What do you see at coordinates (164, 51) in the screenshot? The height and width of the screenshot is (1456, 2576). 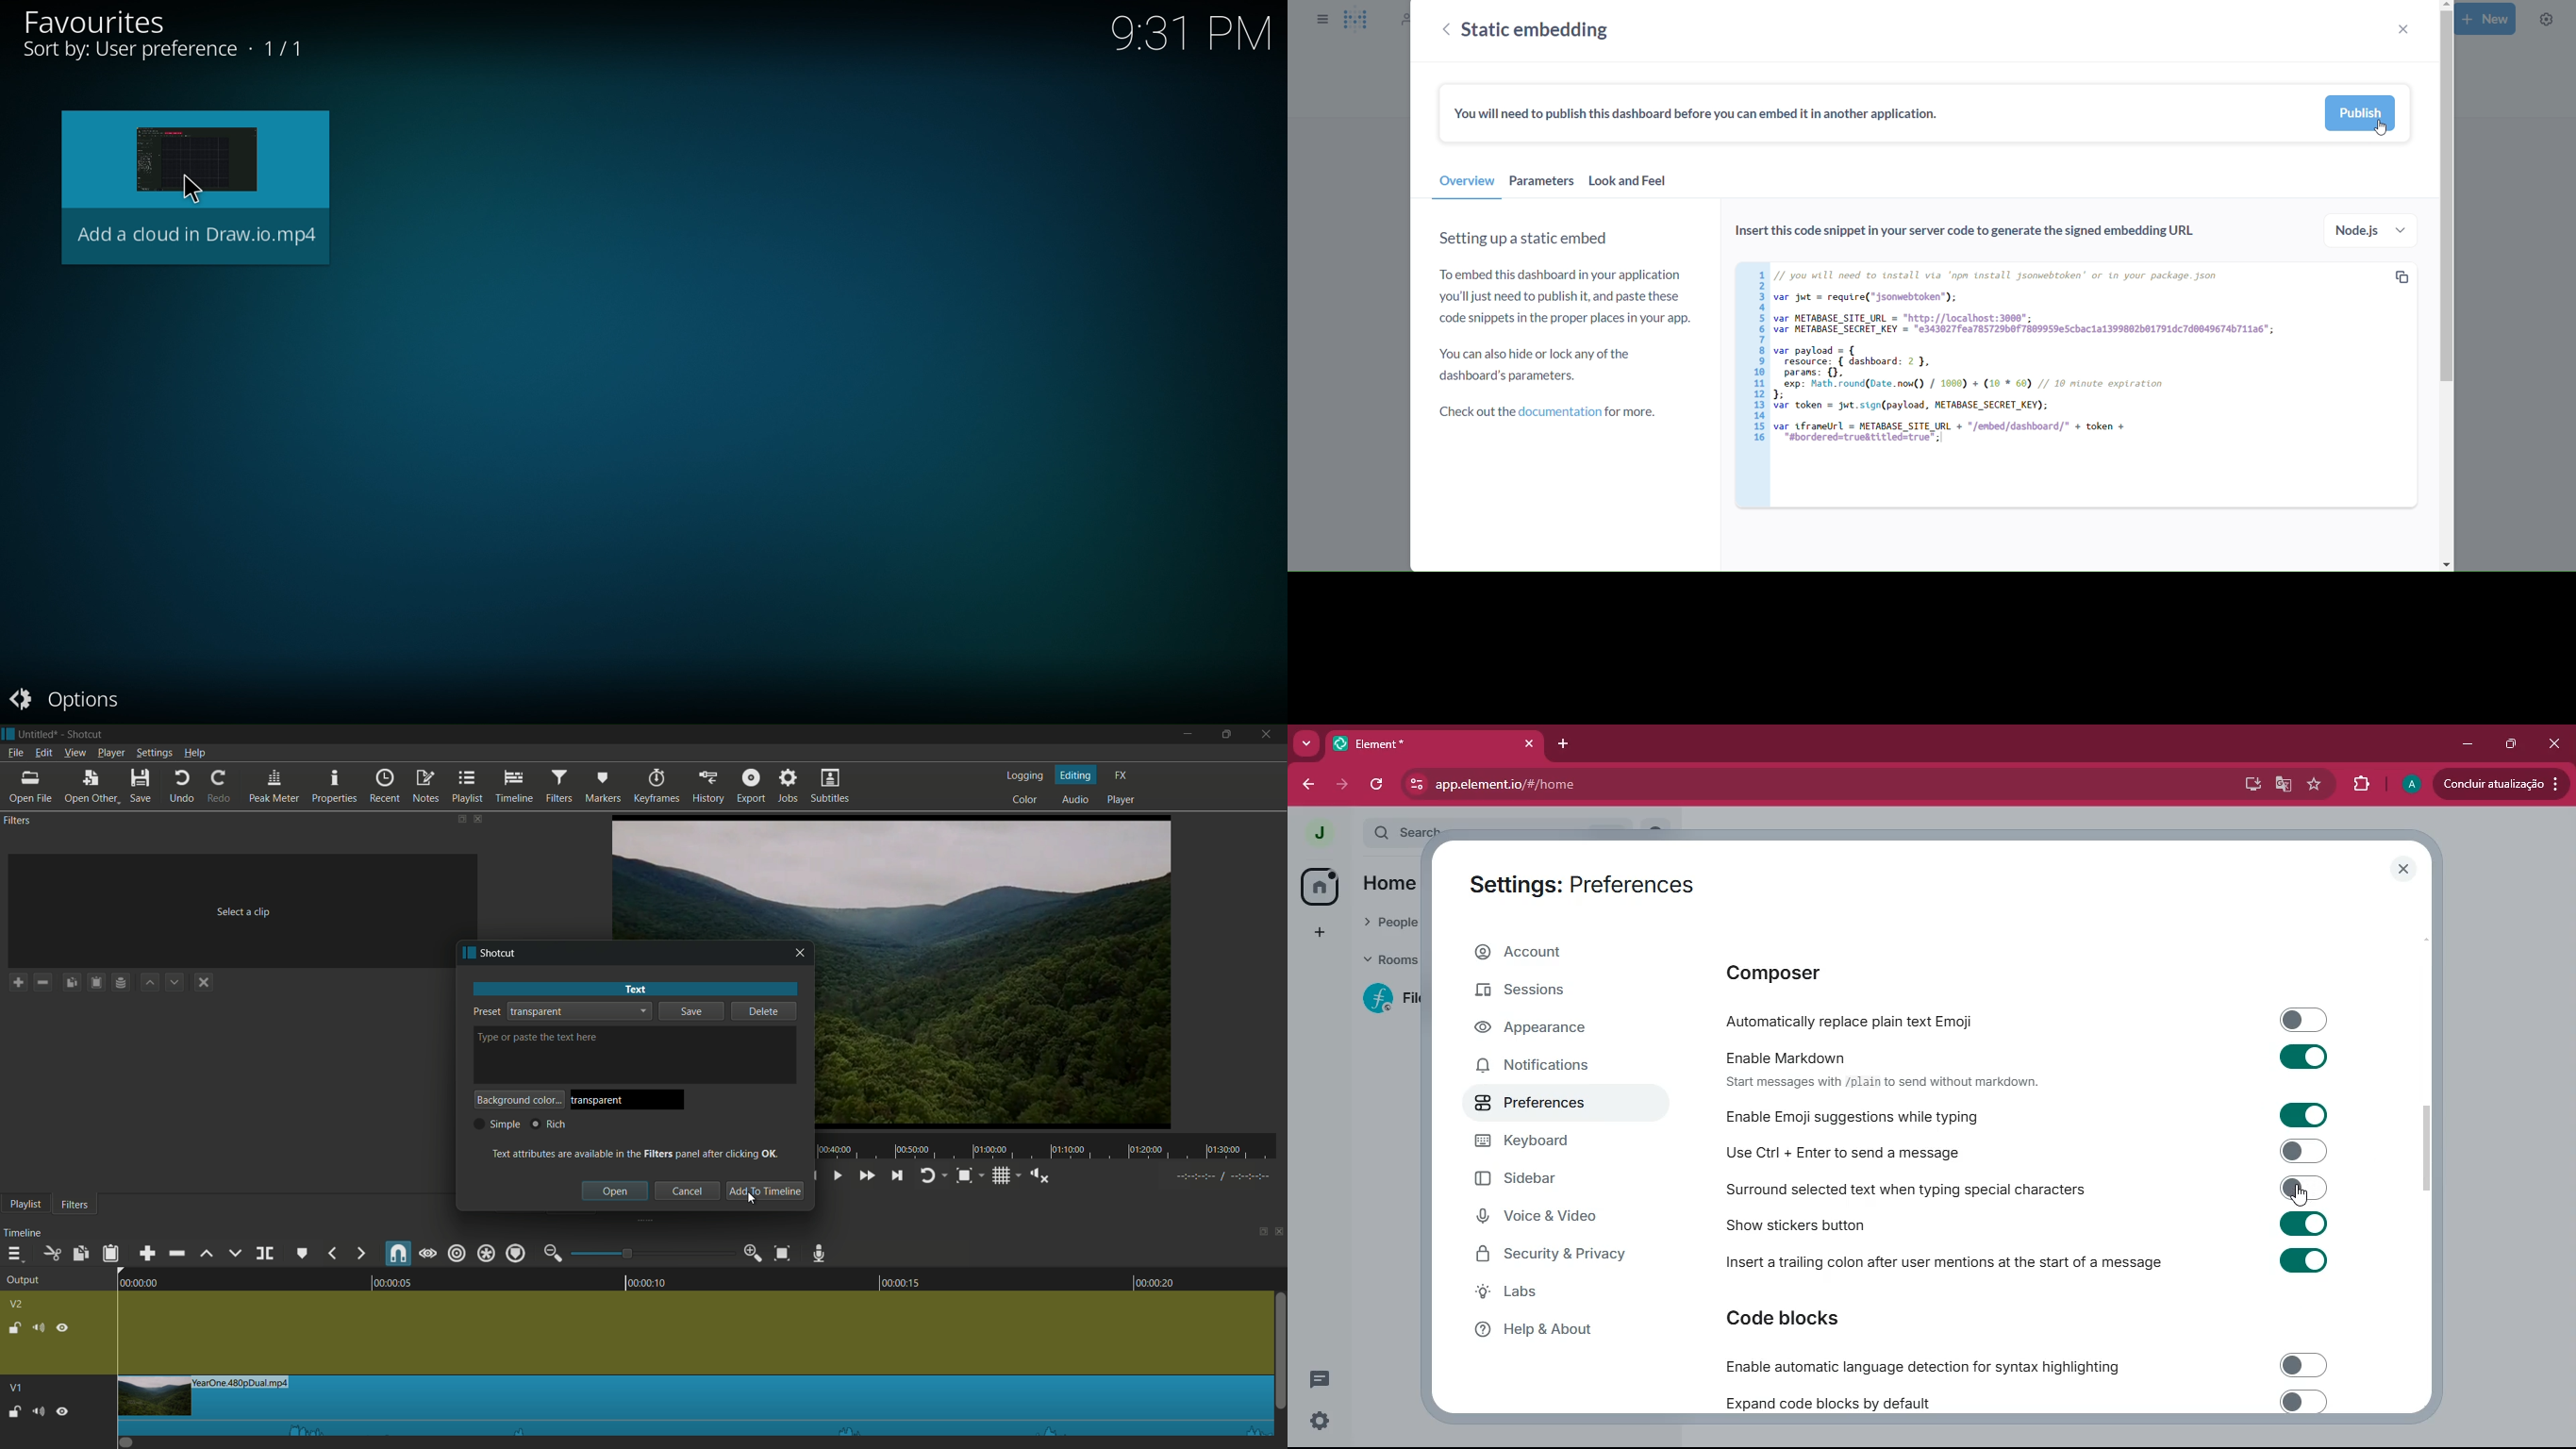 I see `Sort by: User preference + 1/1` at bounding box center [164, 51].